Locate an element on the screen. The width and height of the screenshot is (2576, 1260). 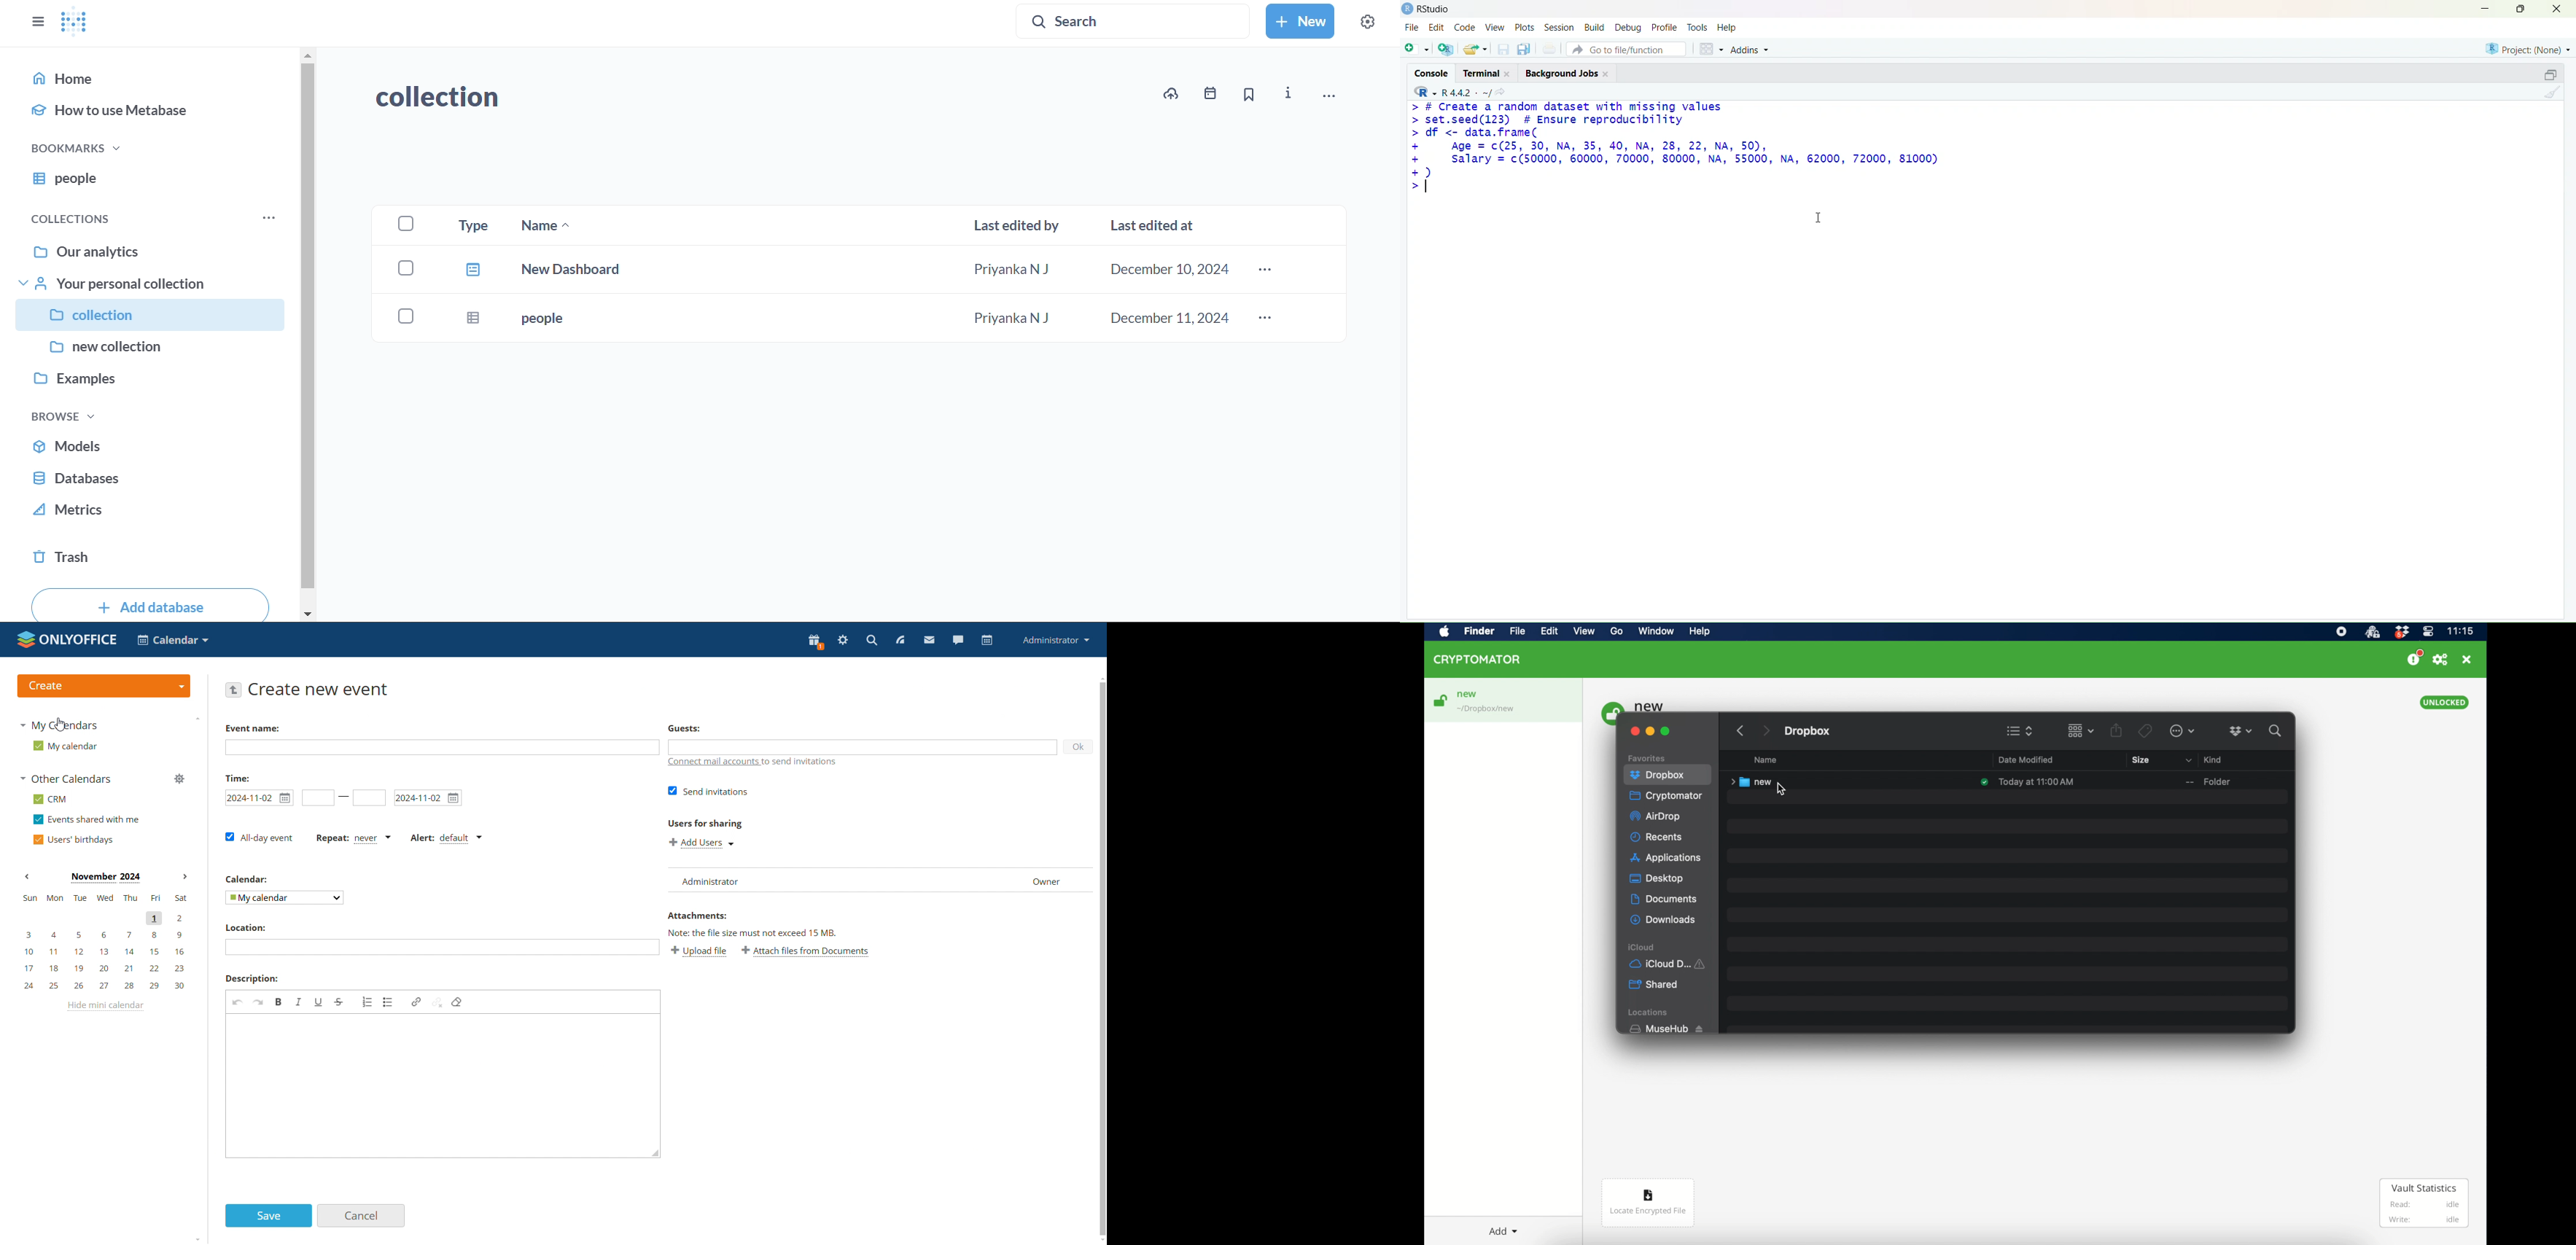
build is located at coordinates (1594, 27).